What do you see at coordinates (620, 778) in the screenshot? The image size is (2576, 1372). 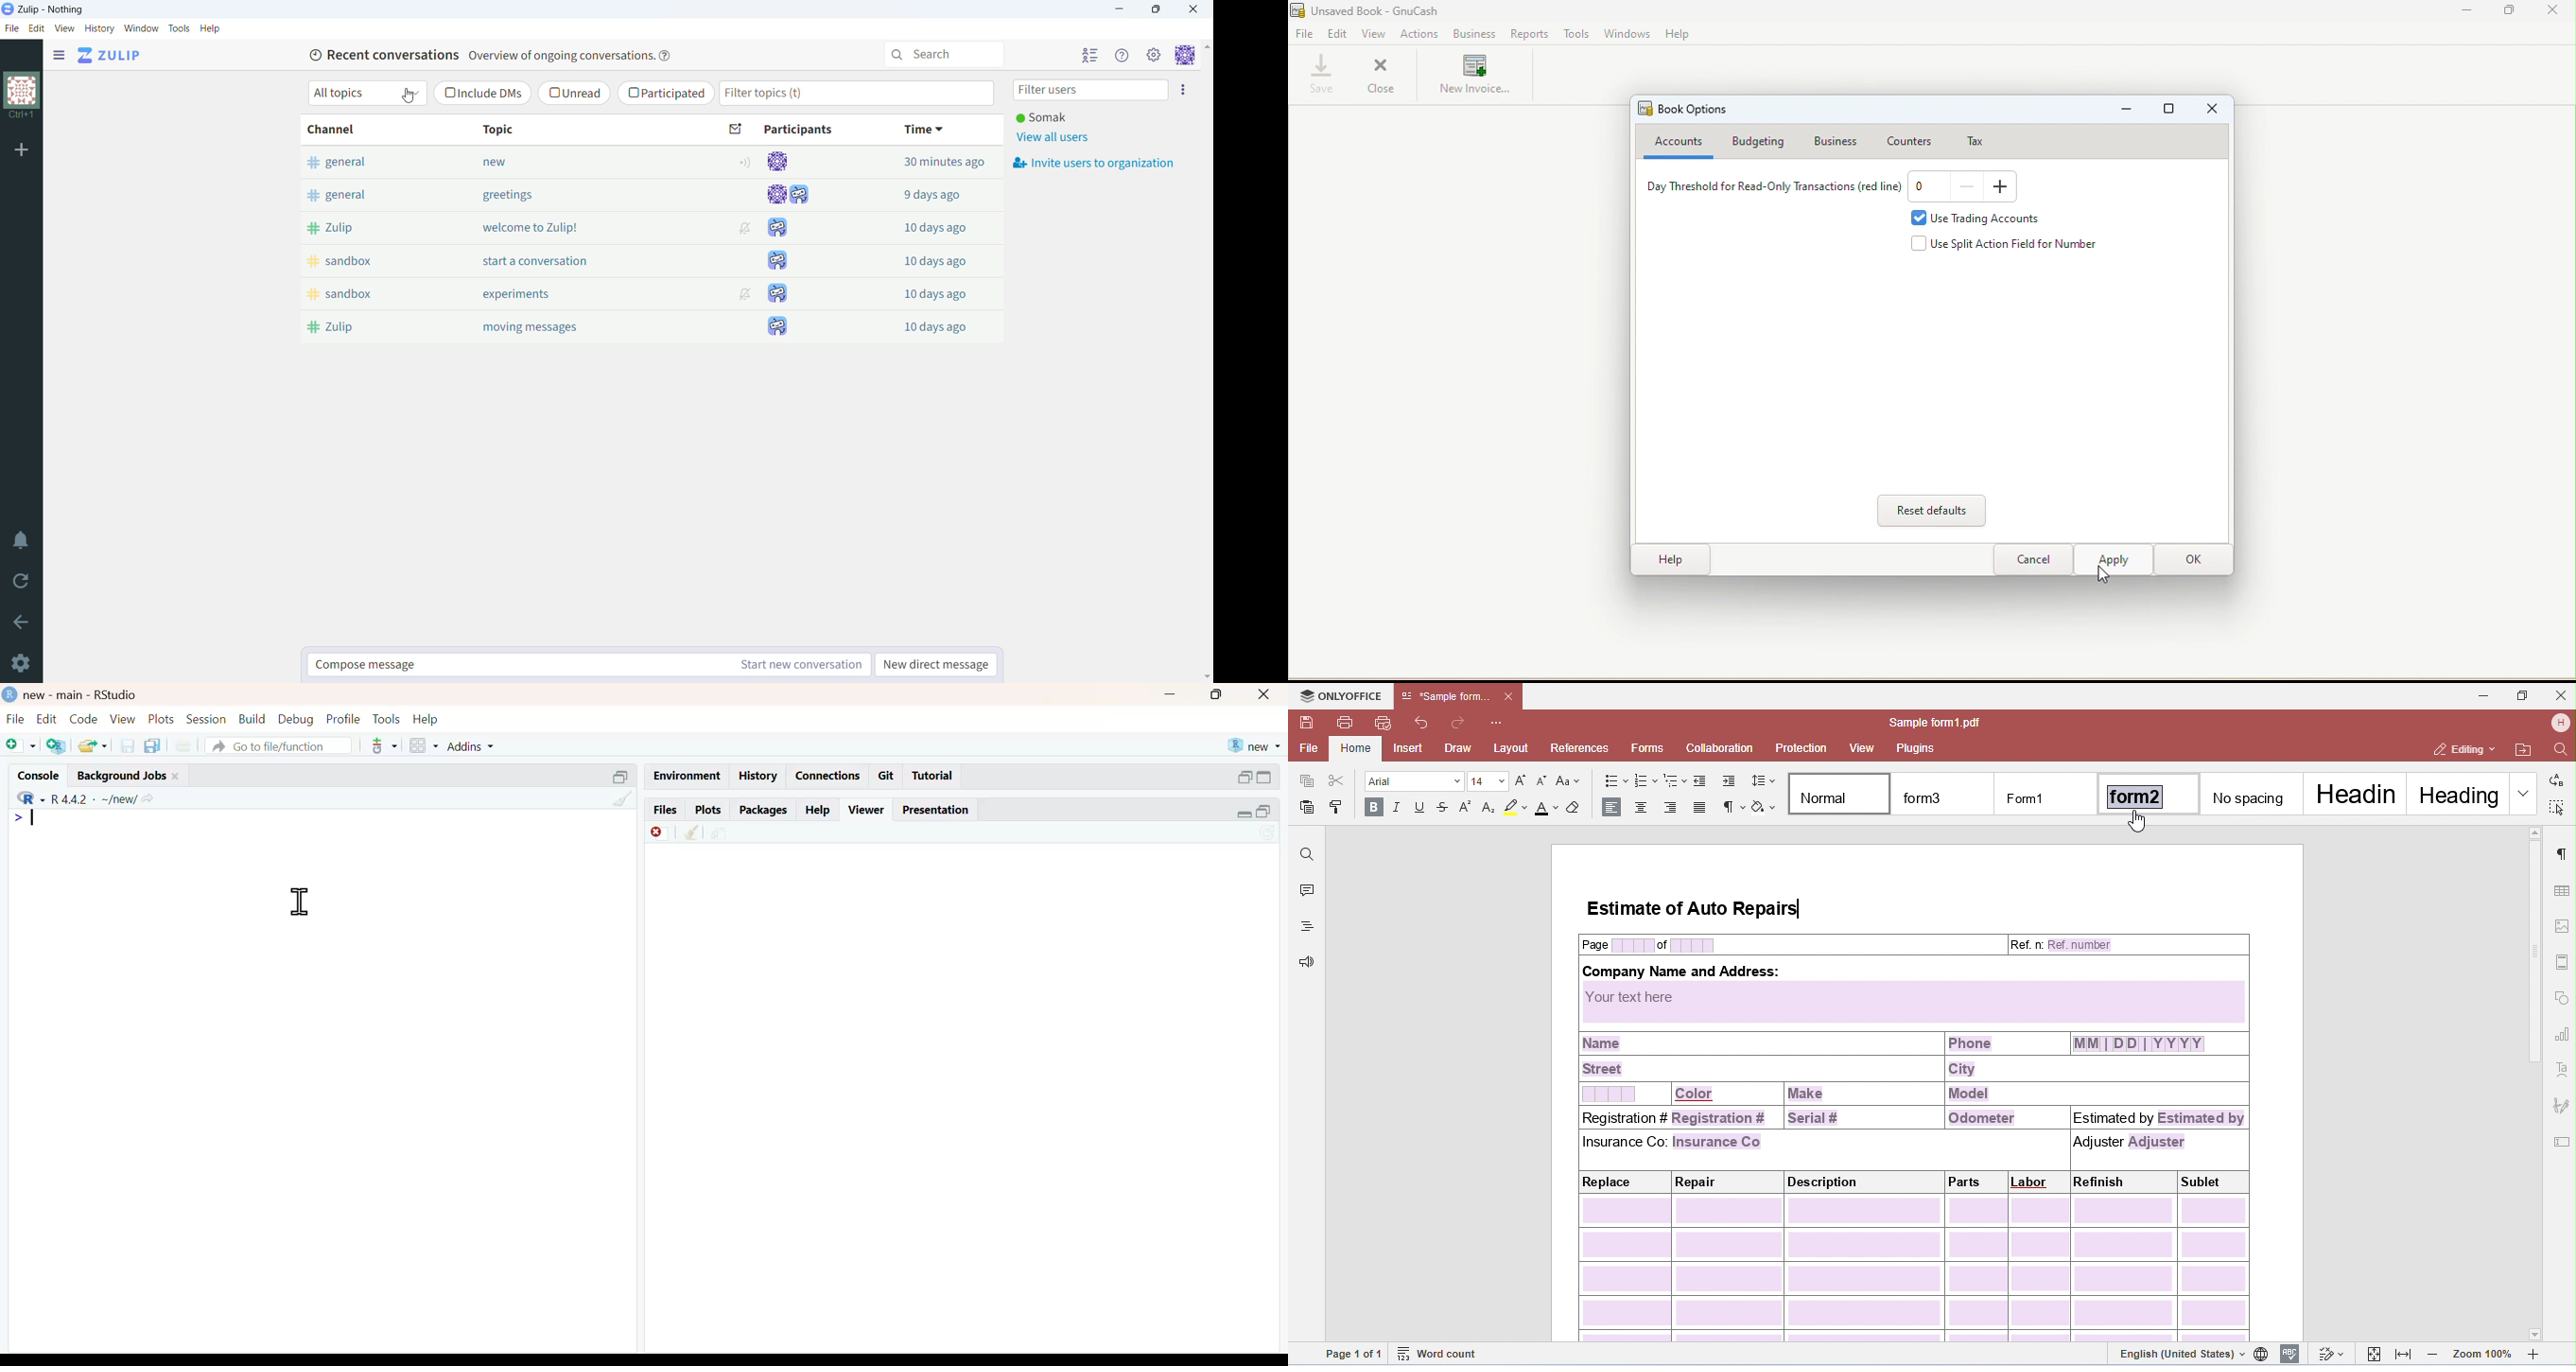 I see `open in separate window` at bounding box center [620, 778].